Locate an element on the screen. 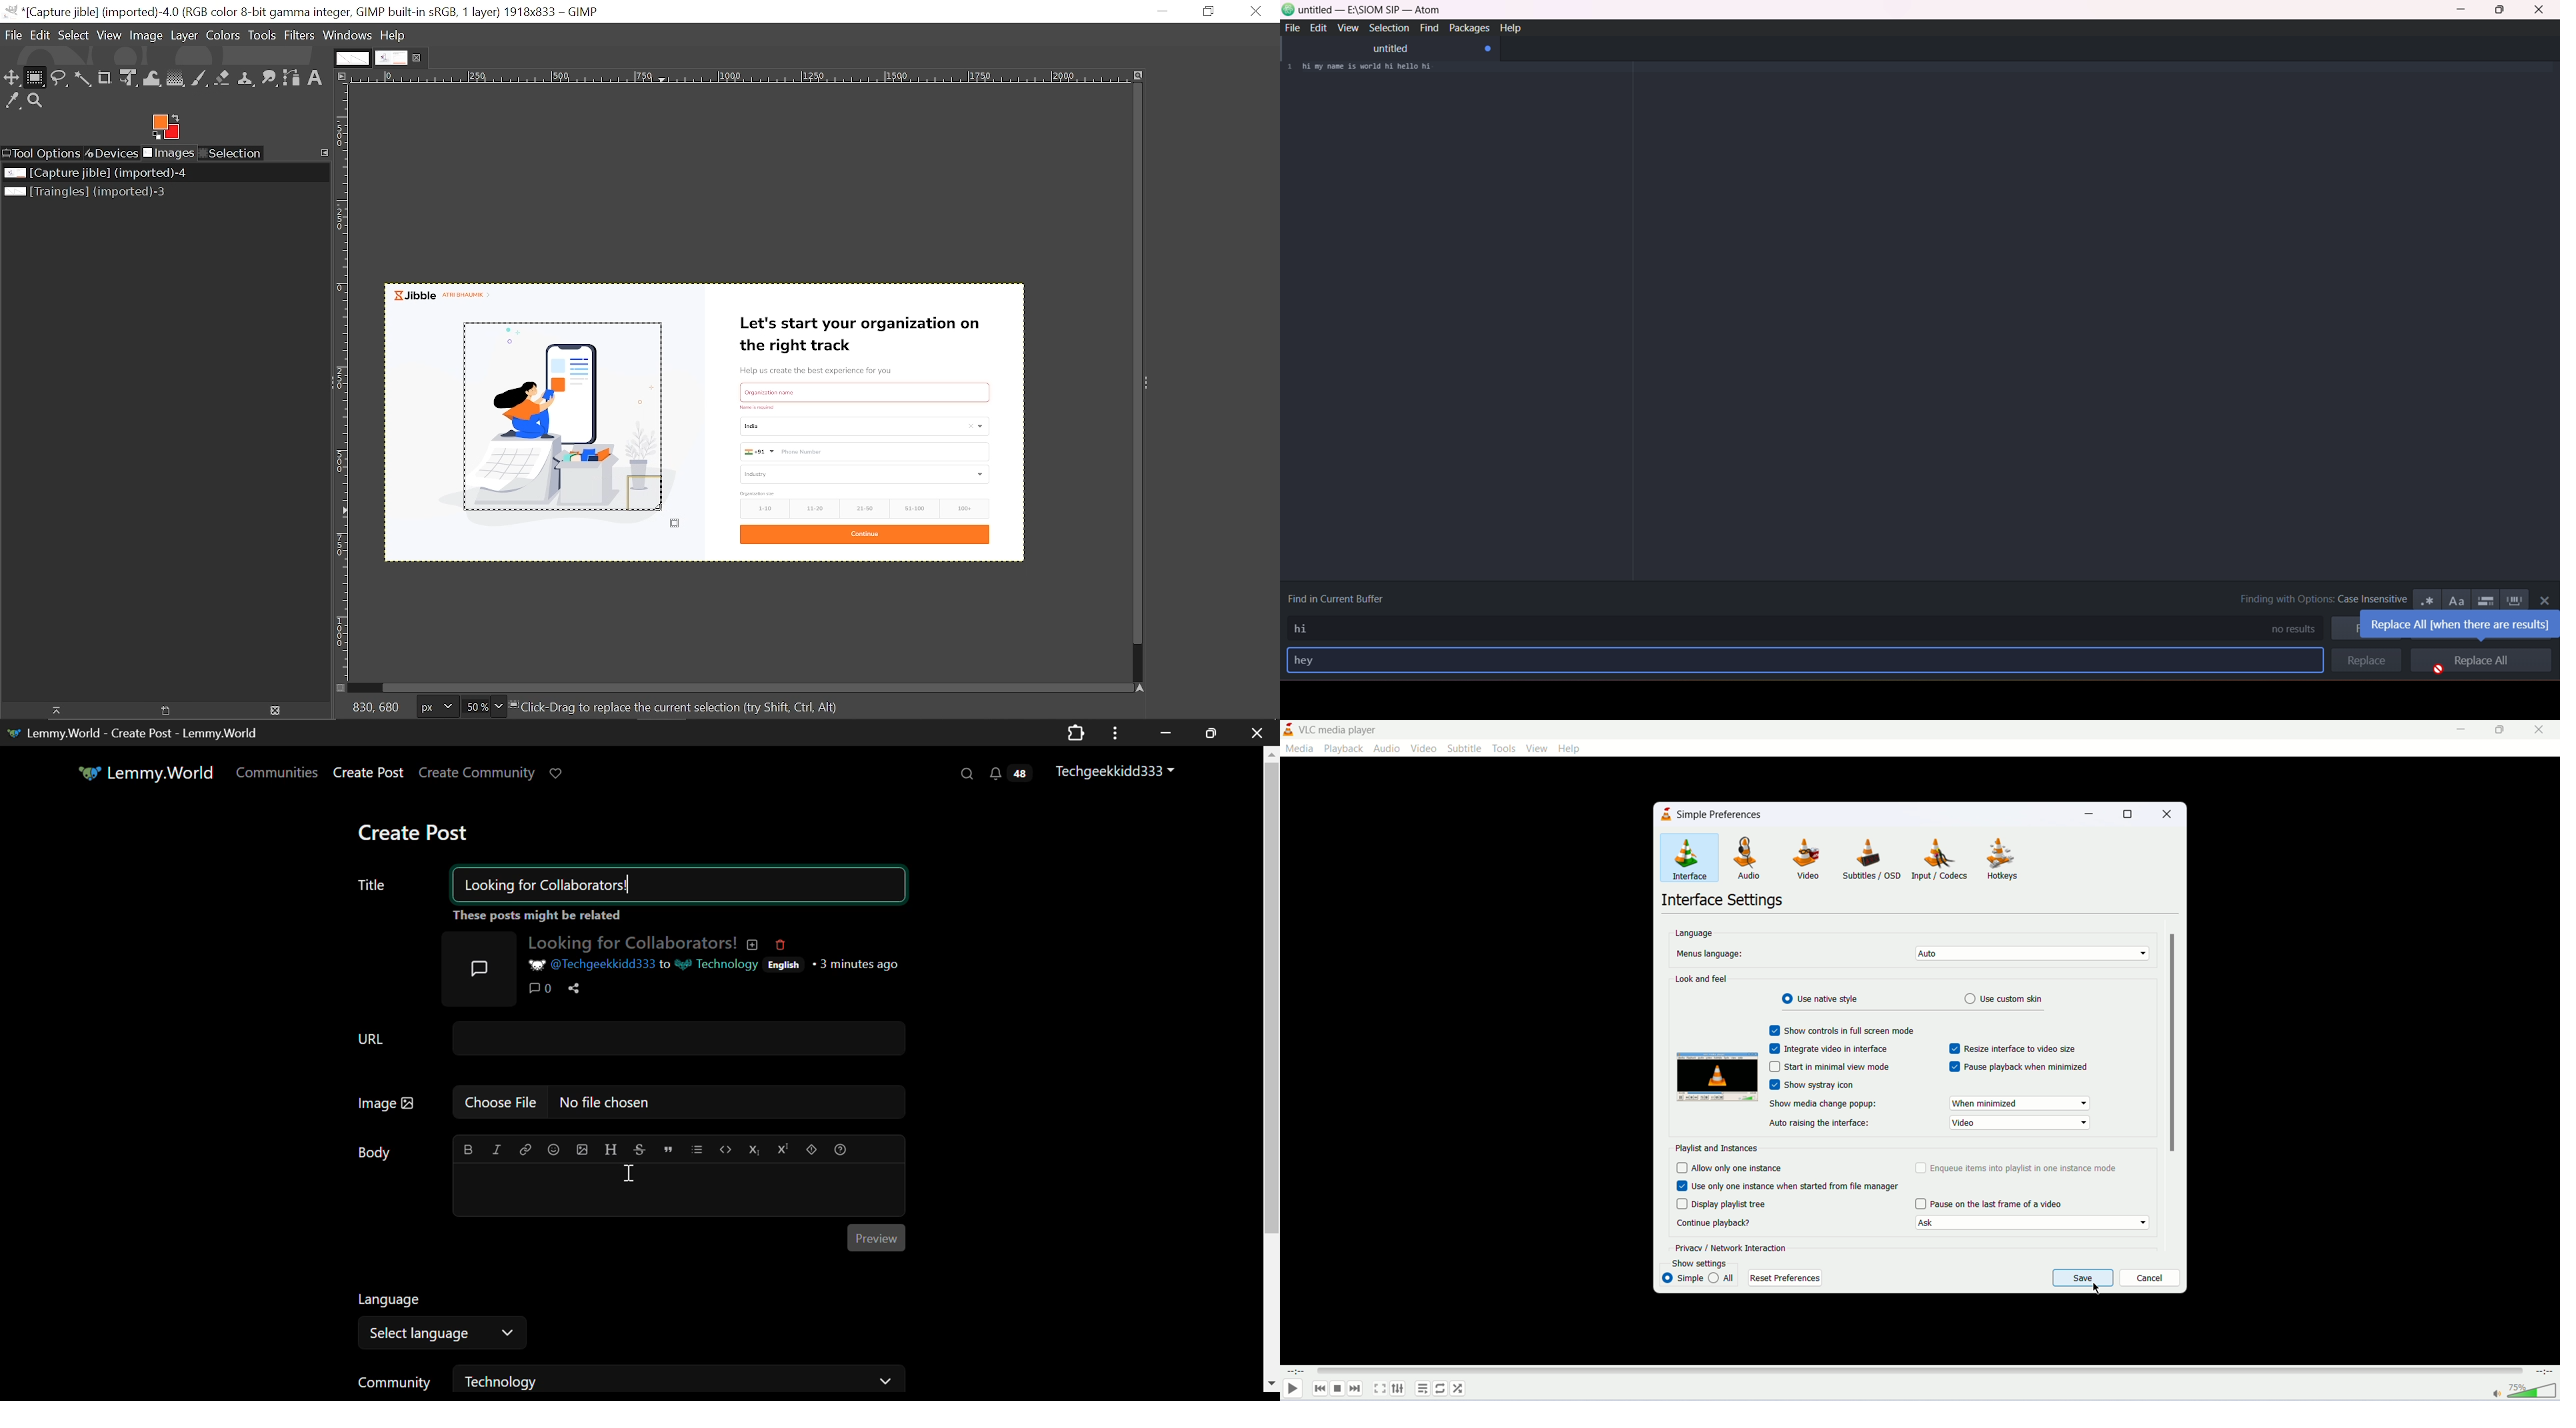 The image size is (2576, 1428). look and feel is located at coordinates (1699, 980).